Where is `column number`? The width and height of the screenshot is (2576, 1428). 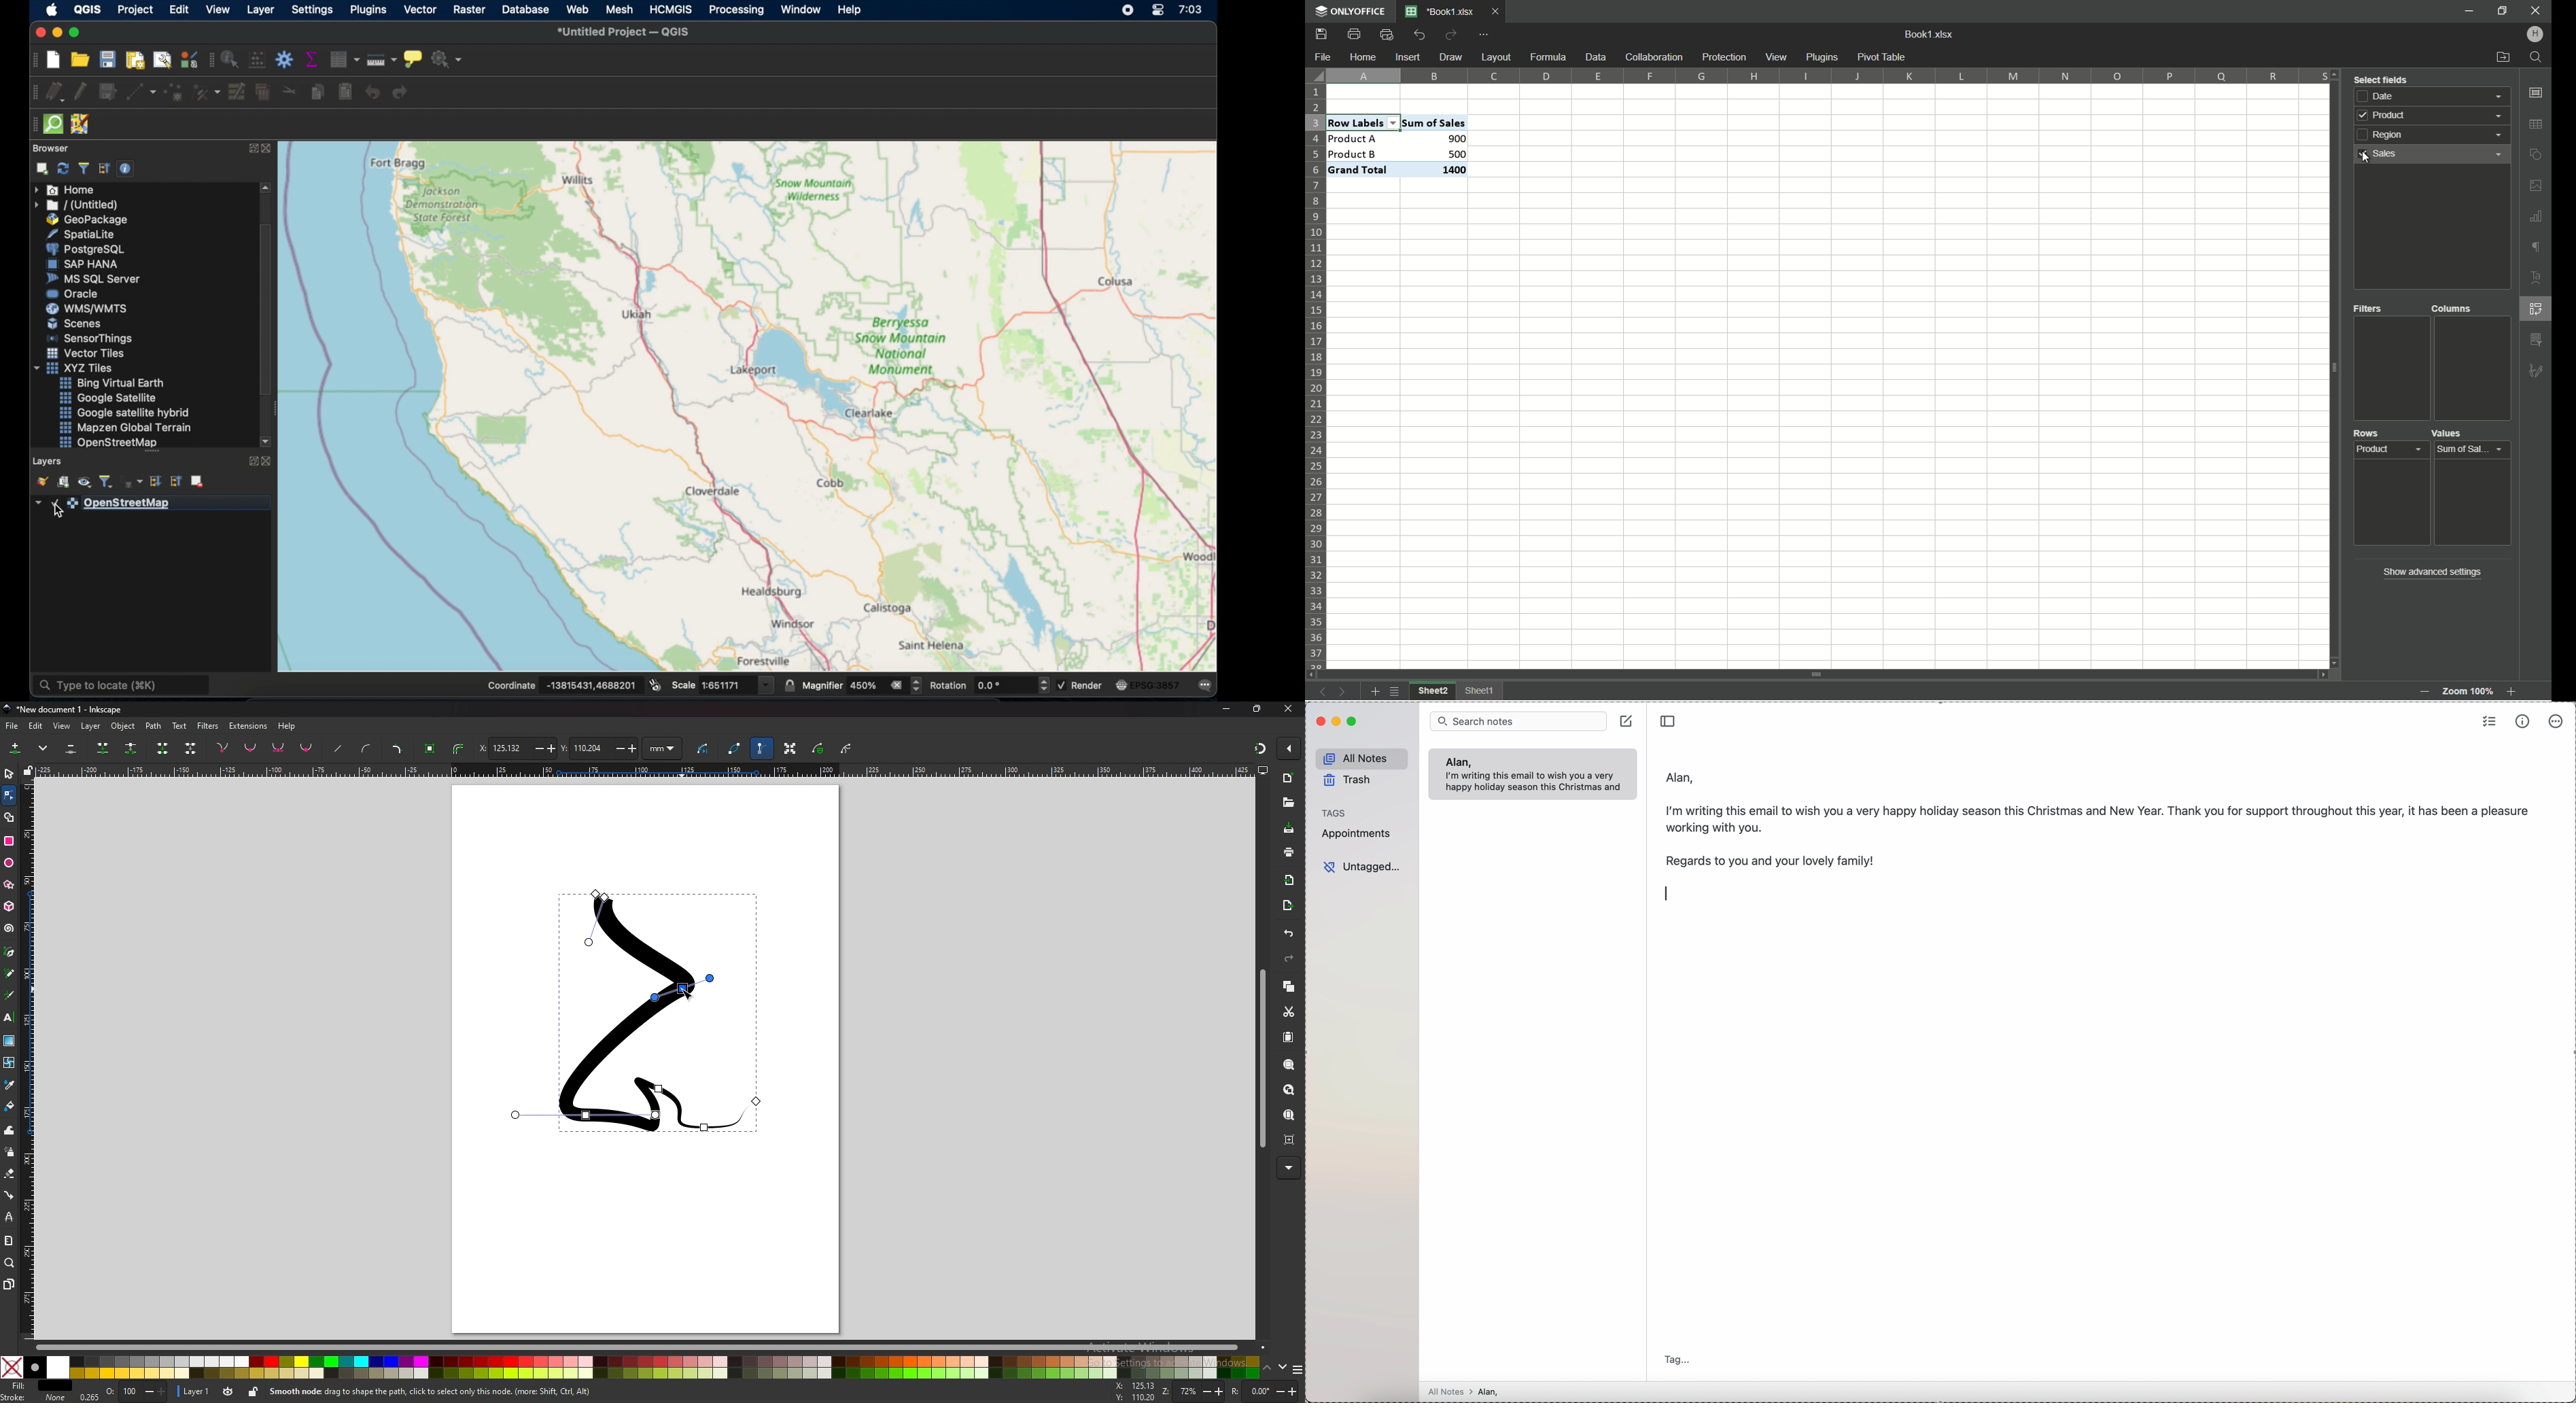 column number is located at coordinates (1827, 75).